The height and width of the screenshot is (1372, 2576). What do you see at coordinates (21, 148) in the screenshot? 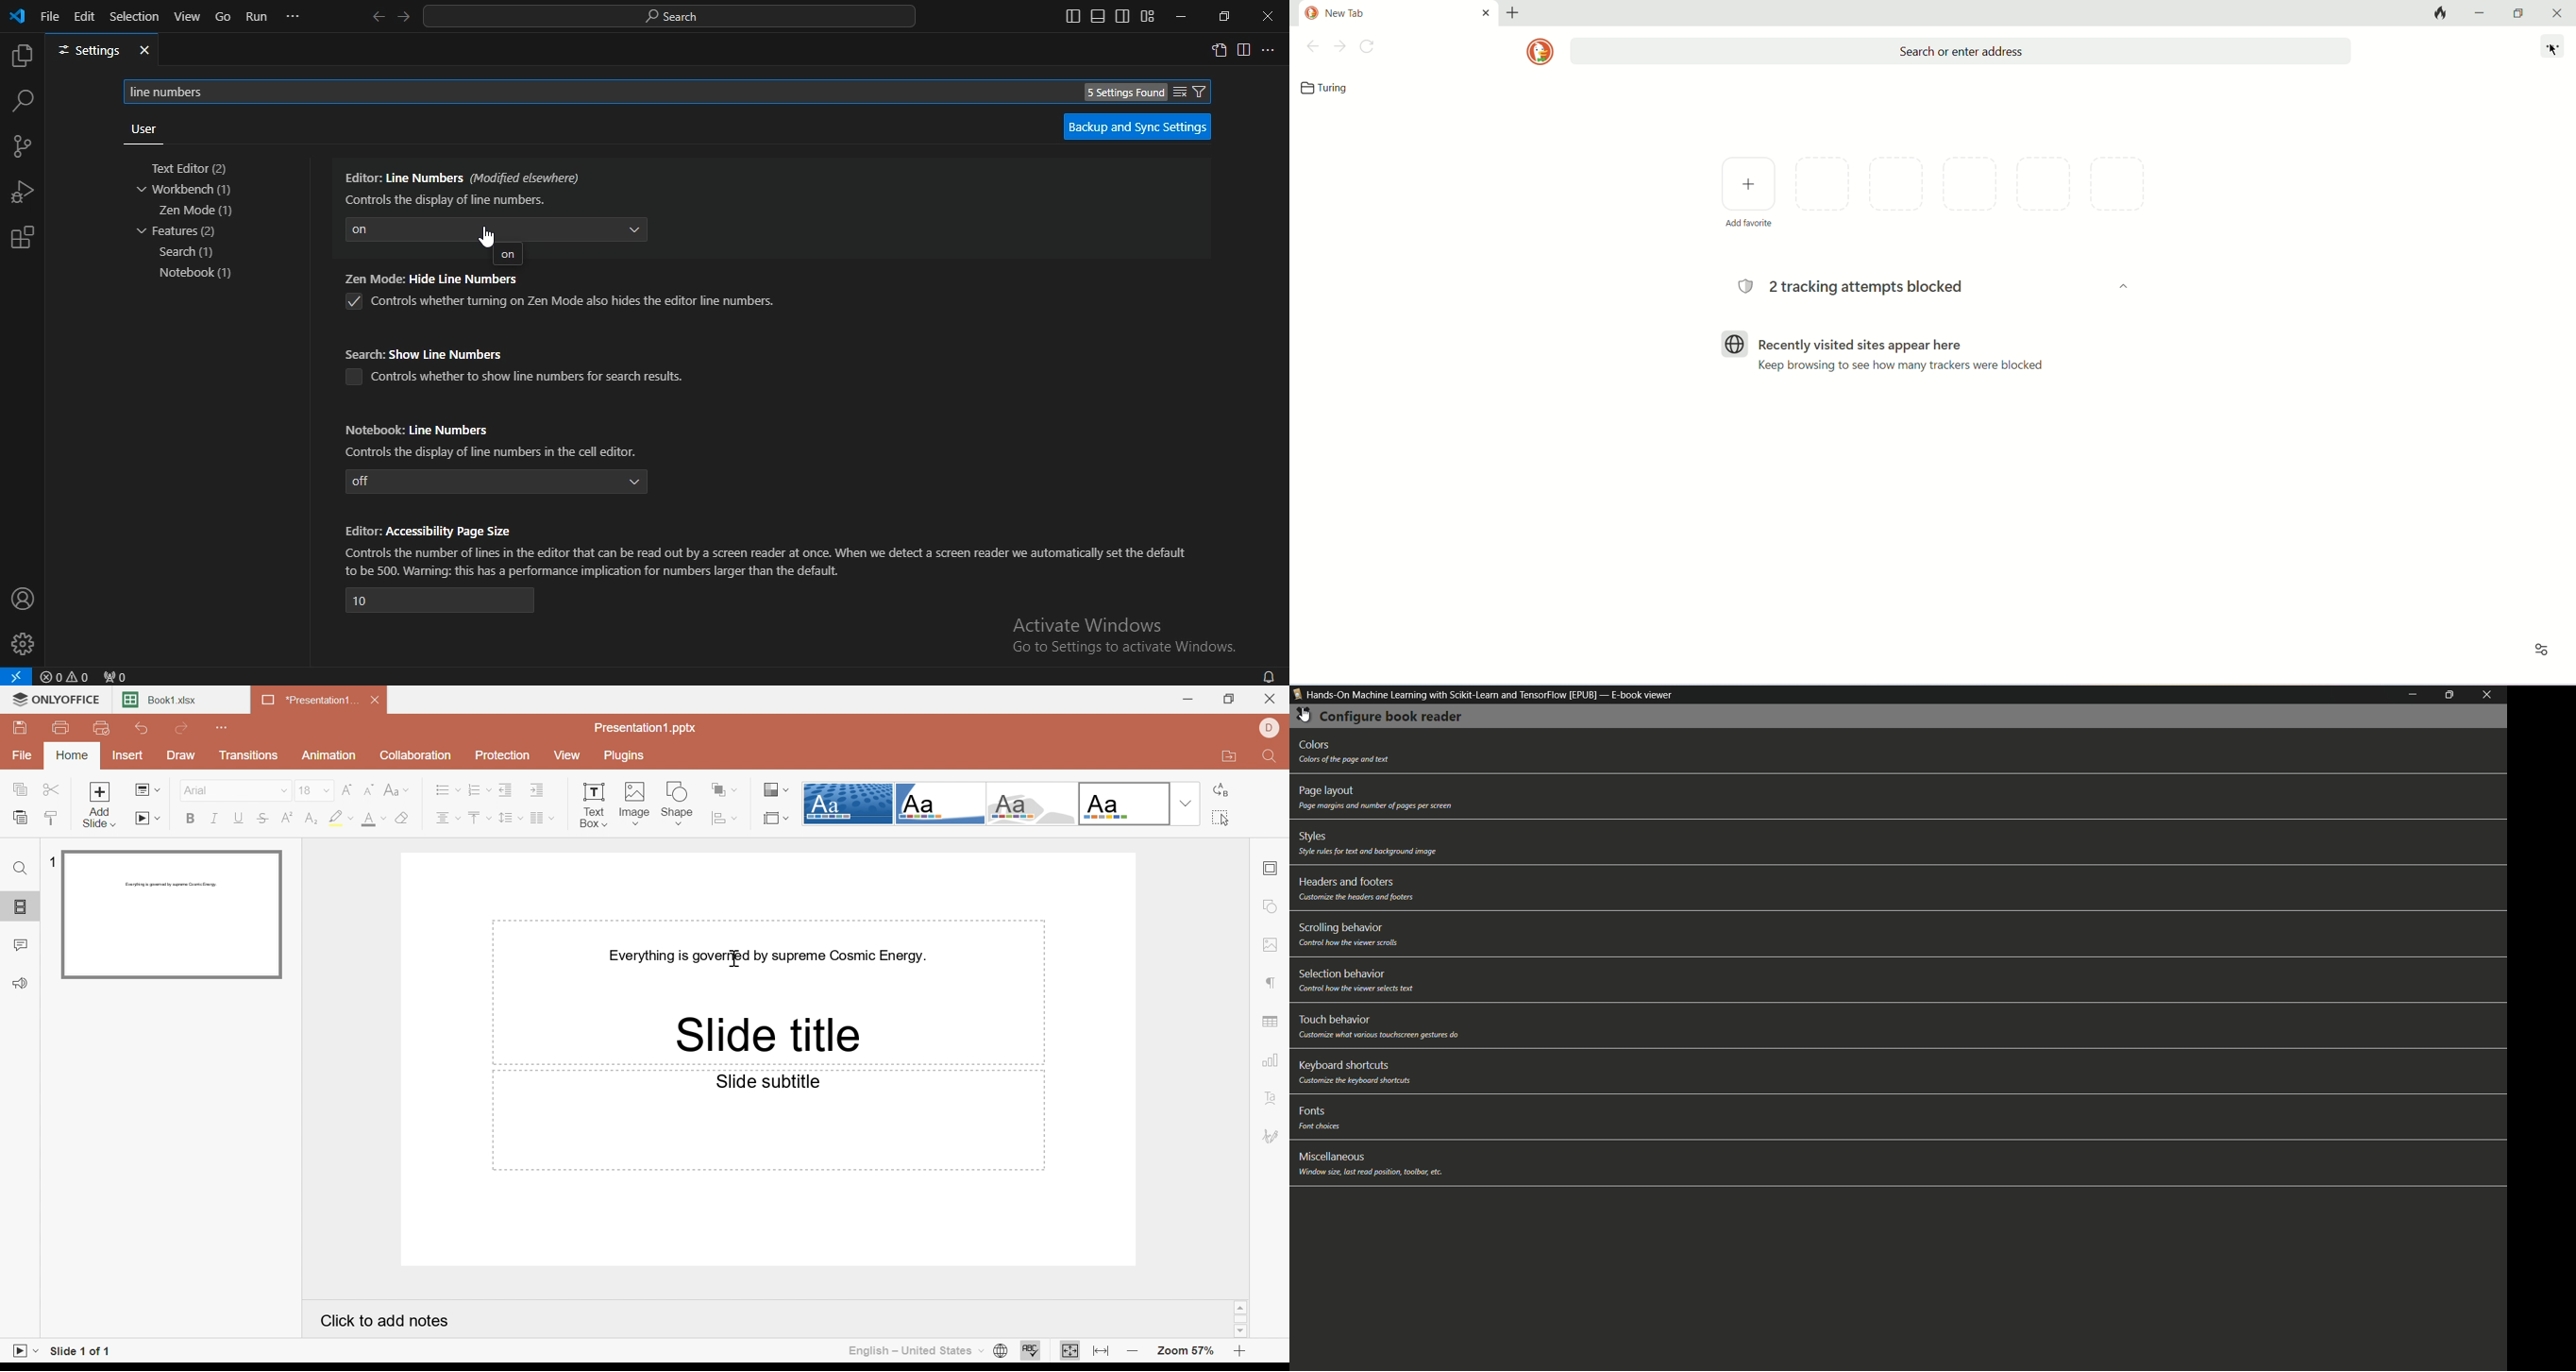
I see `source control` at bounding box center [21, 148].